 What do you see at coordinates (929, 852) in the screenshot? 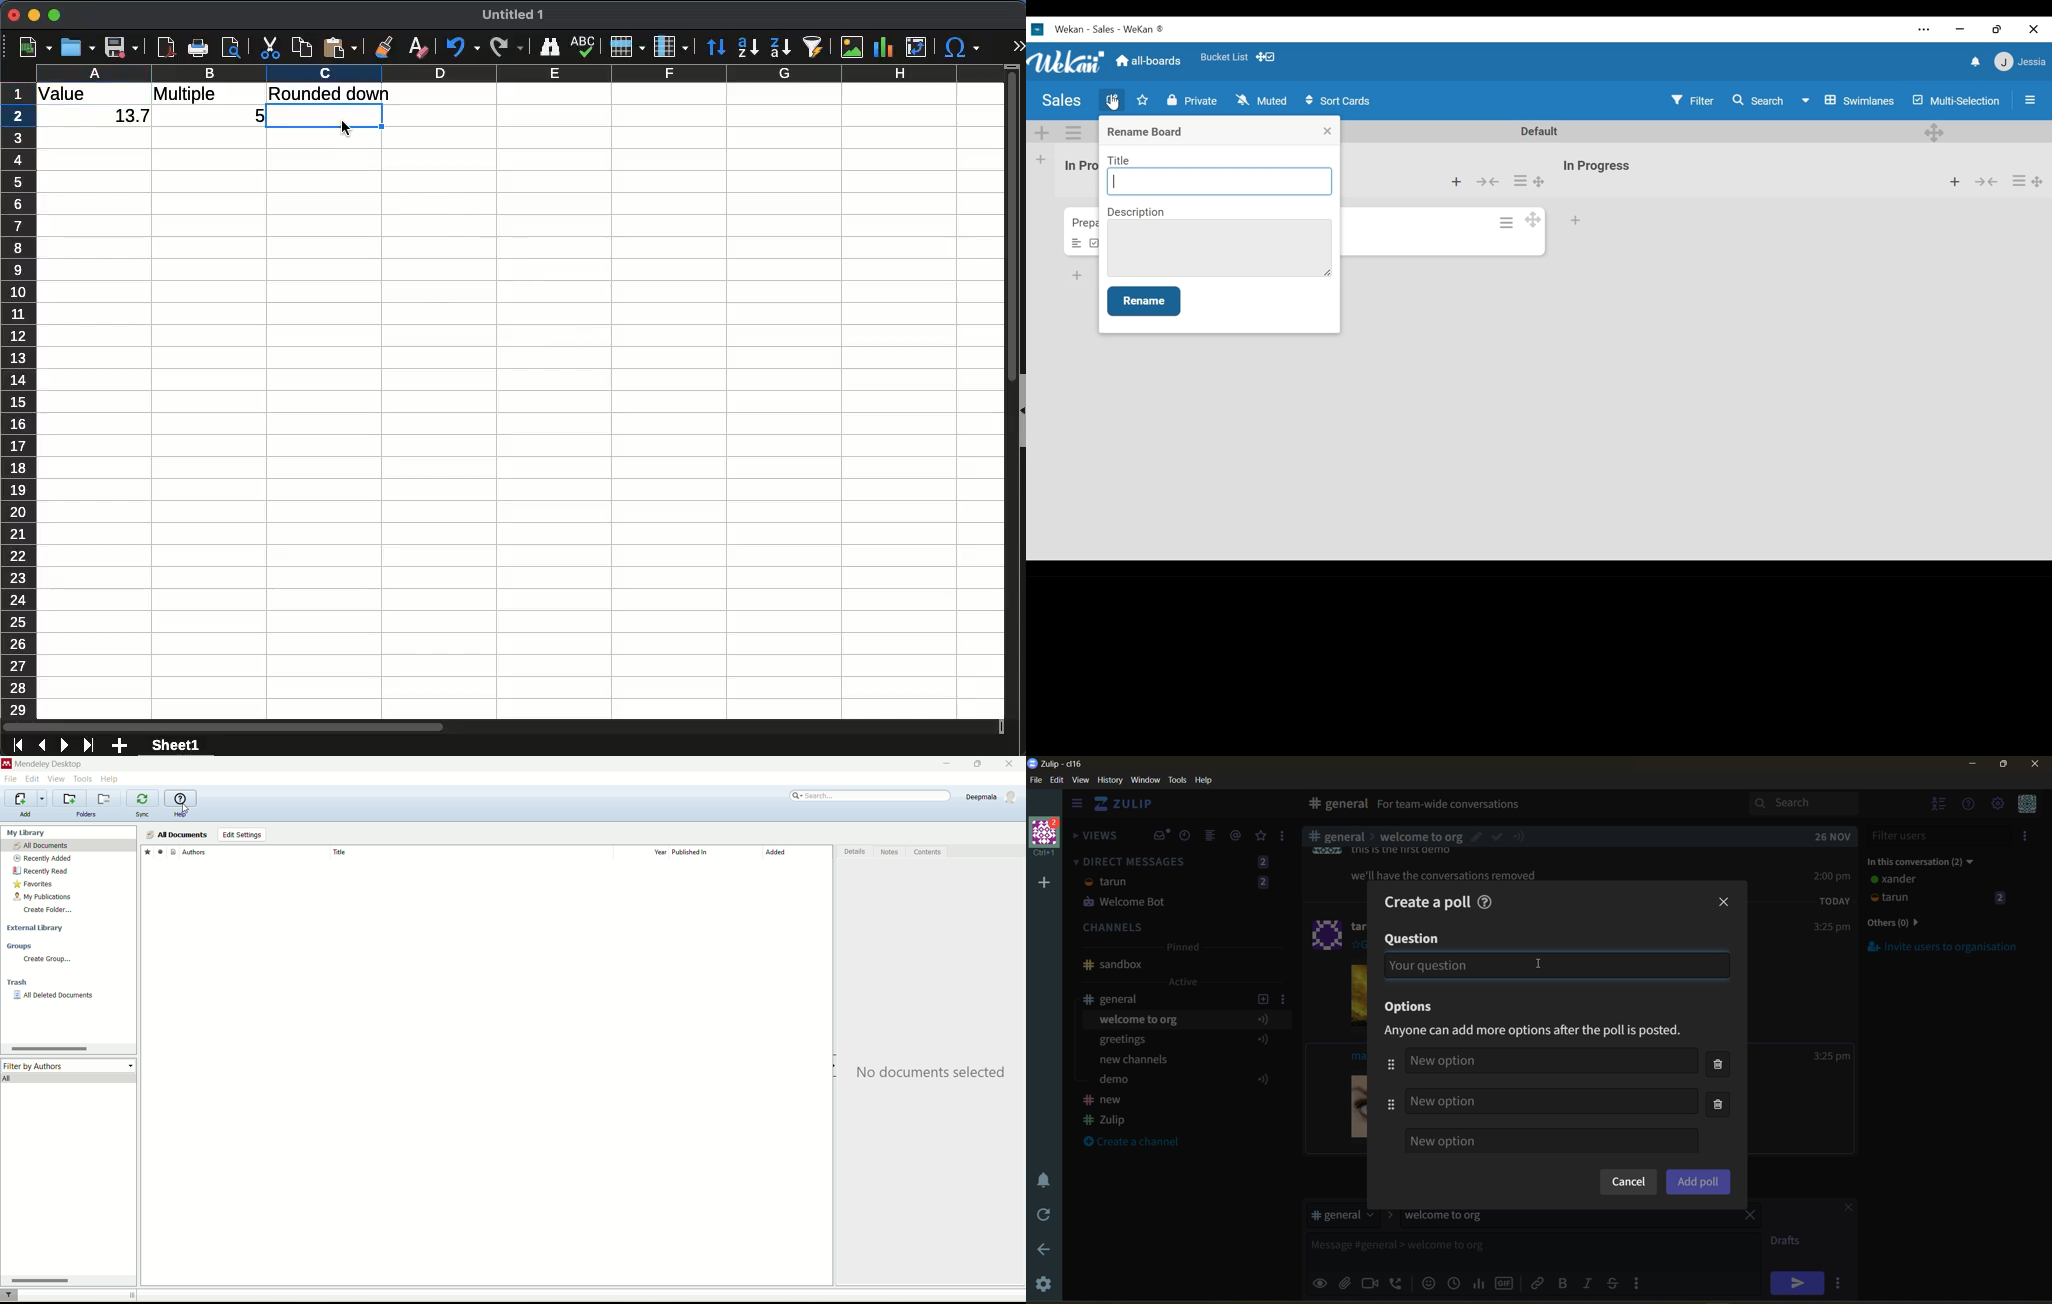
I see `contents` at bounding box center [929, 852].